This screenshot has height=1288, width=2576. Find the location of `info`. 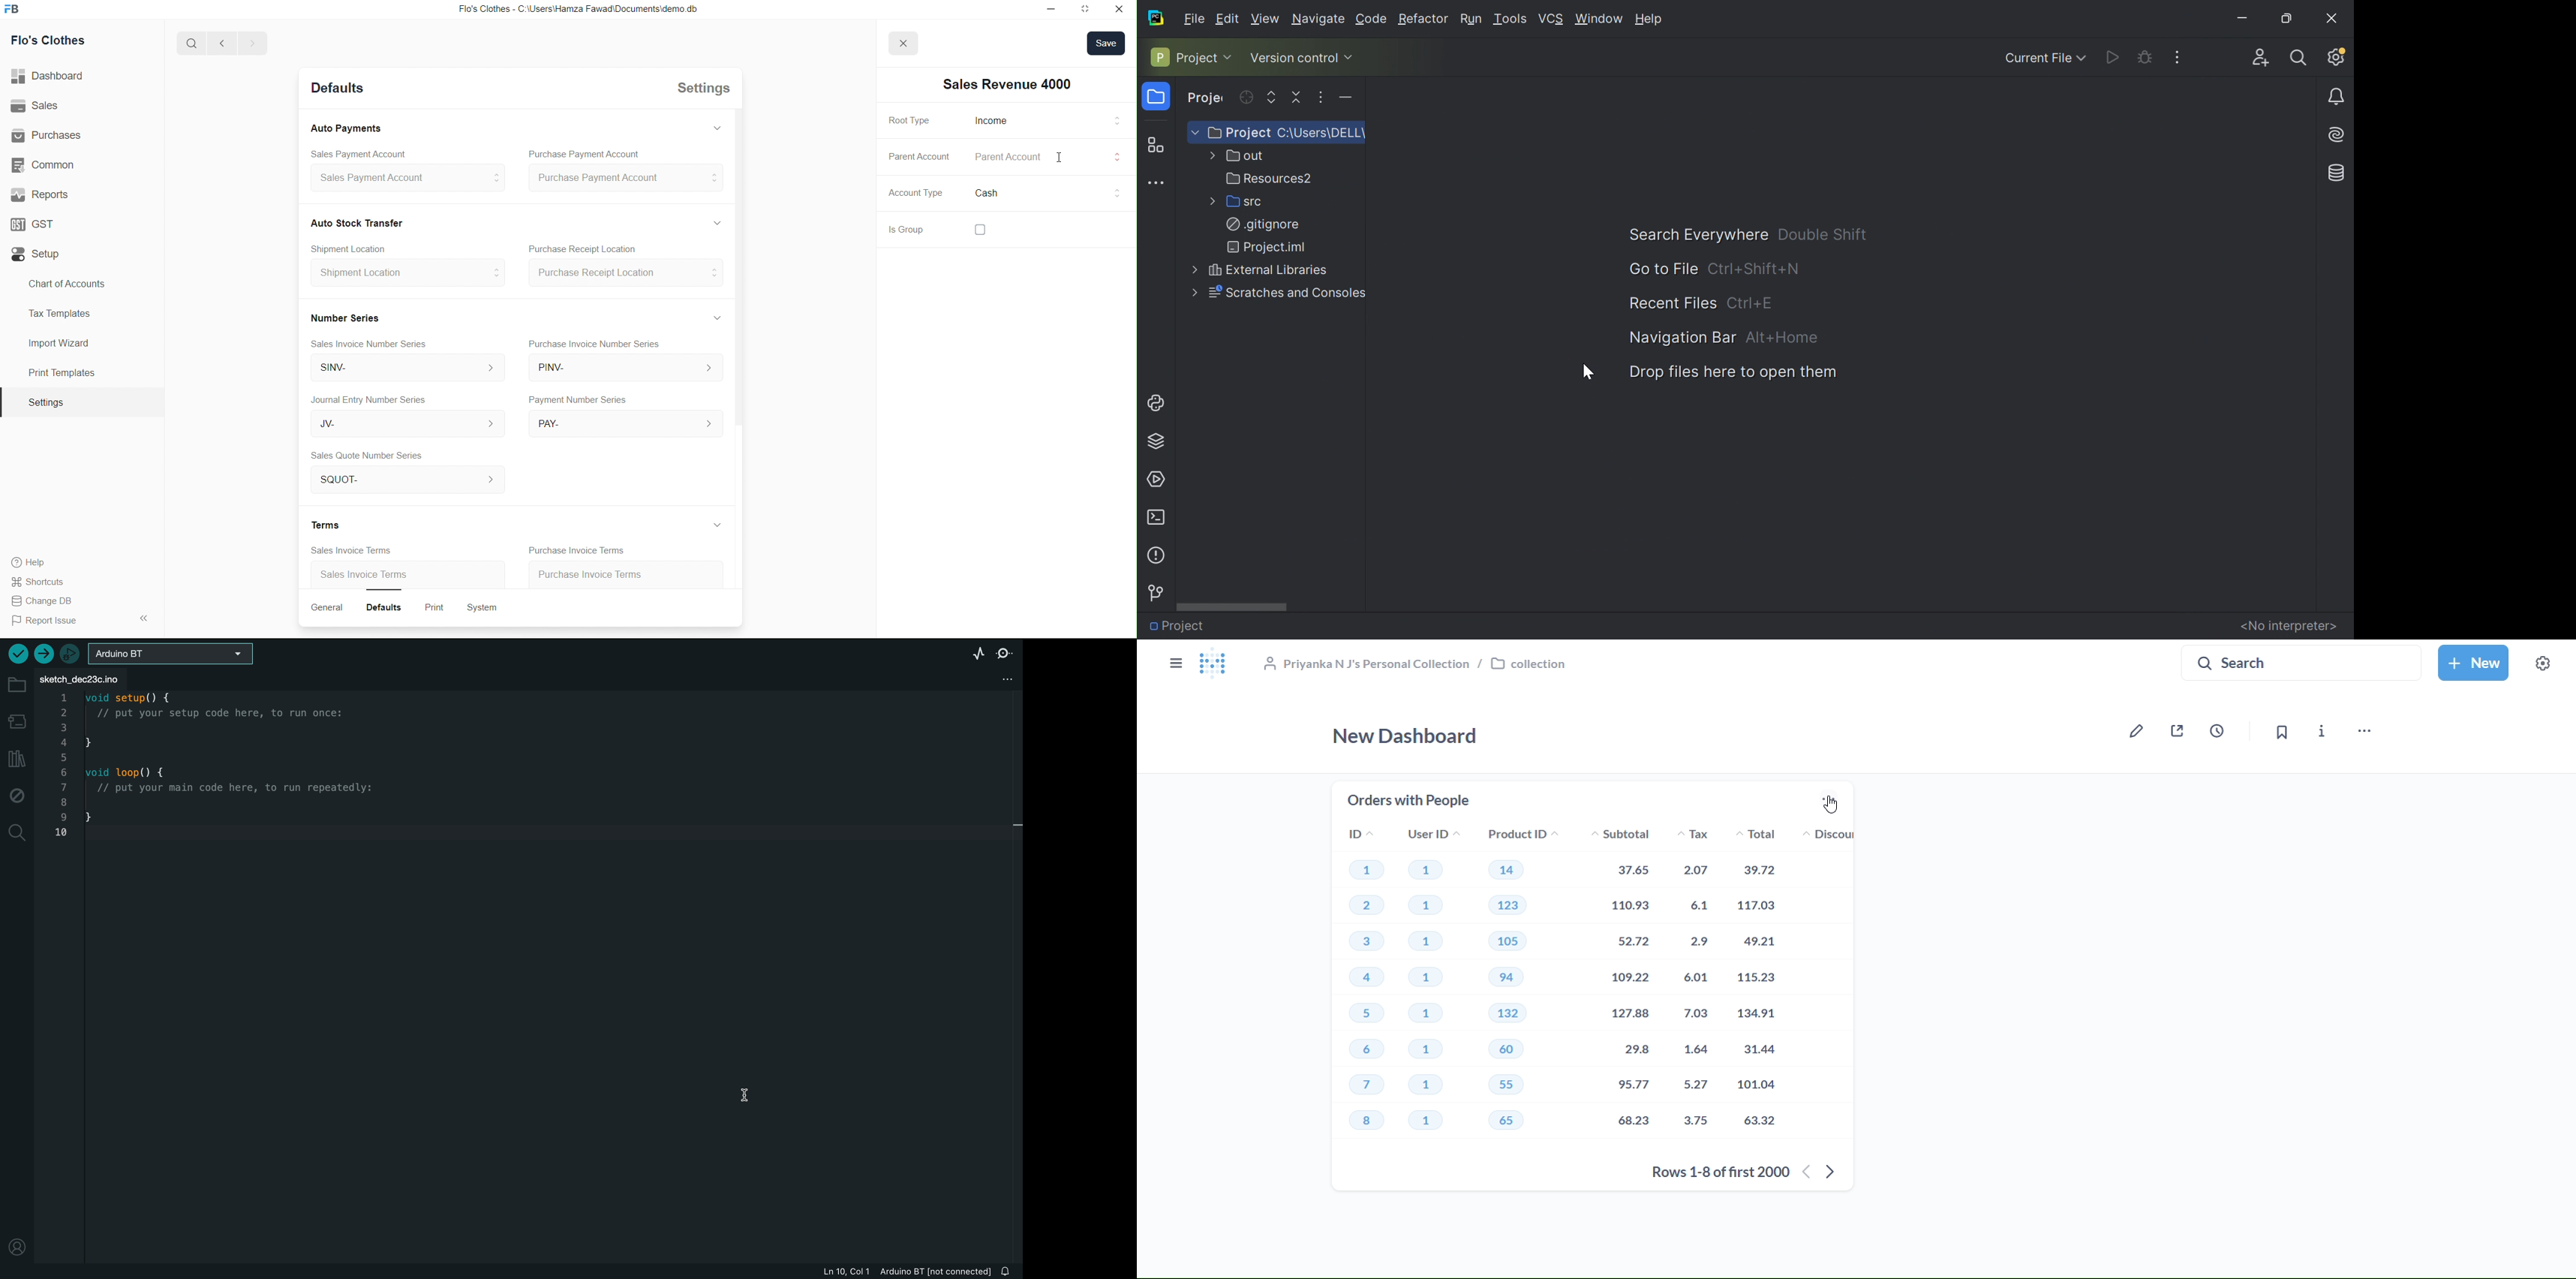

info is located at coordinates (2320, 731).